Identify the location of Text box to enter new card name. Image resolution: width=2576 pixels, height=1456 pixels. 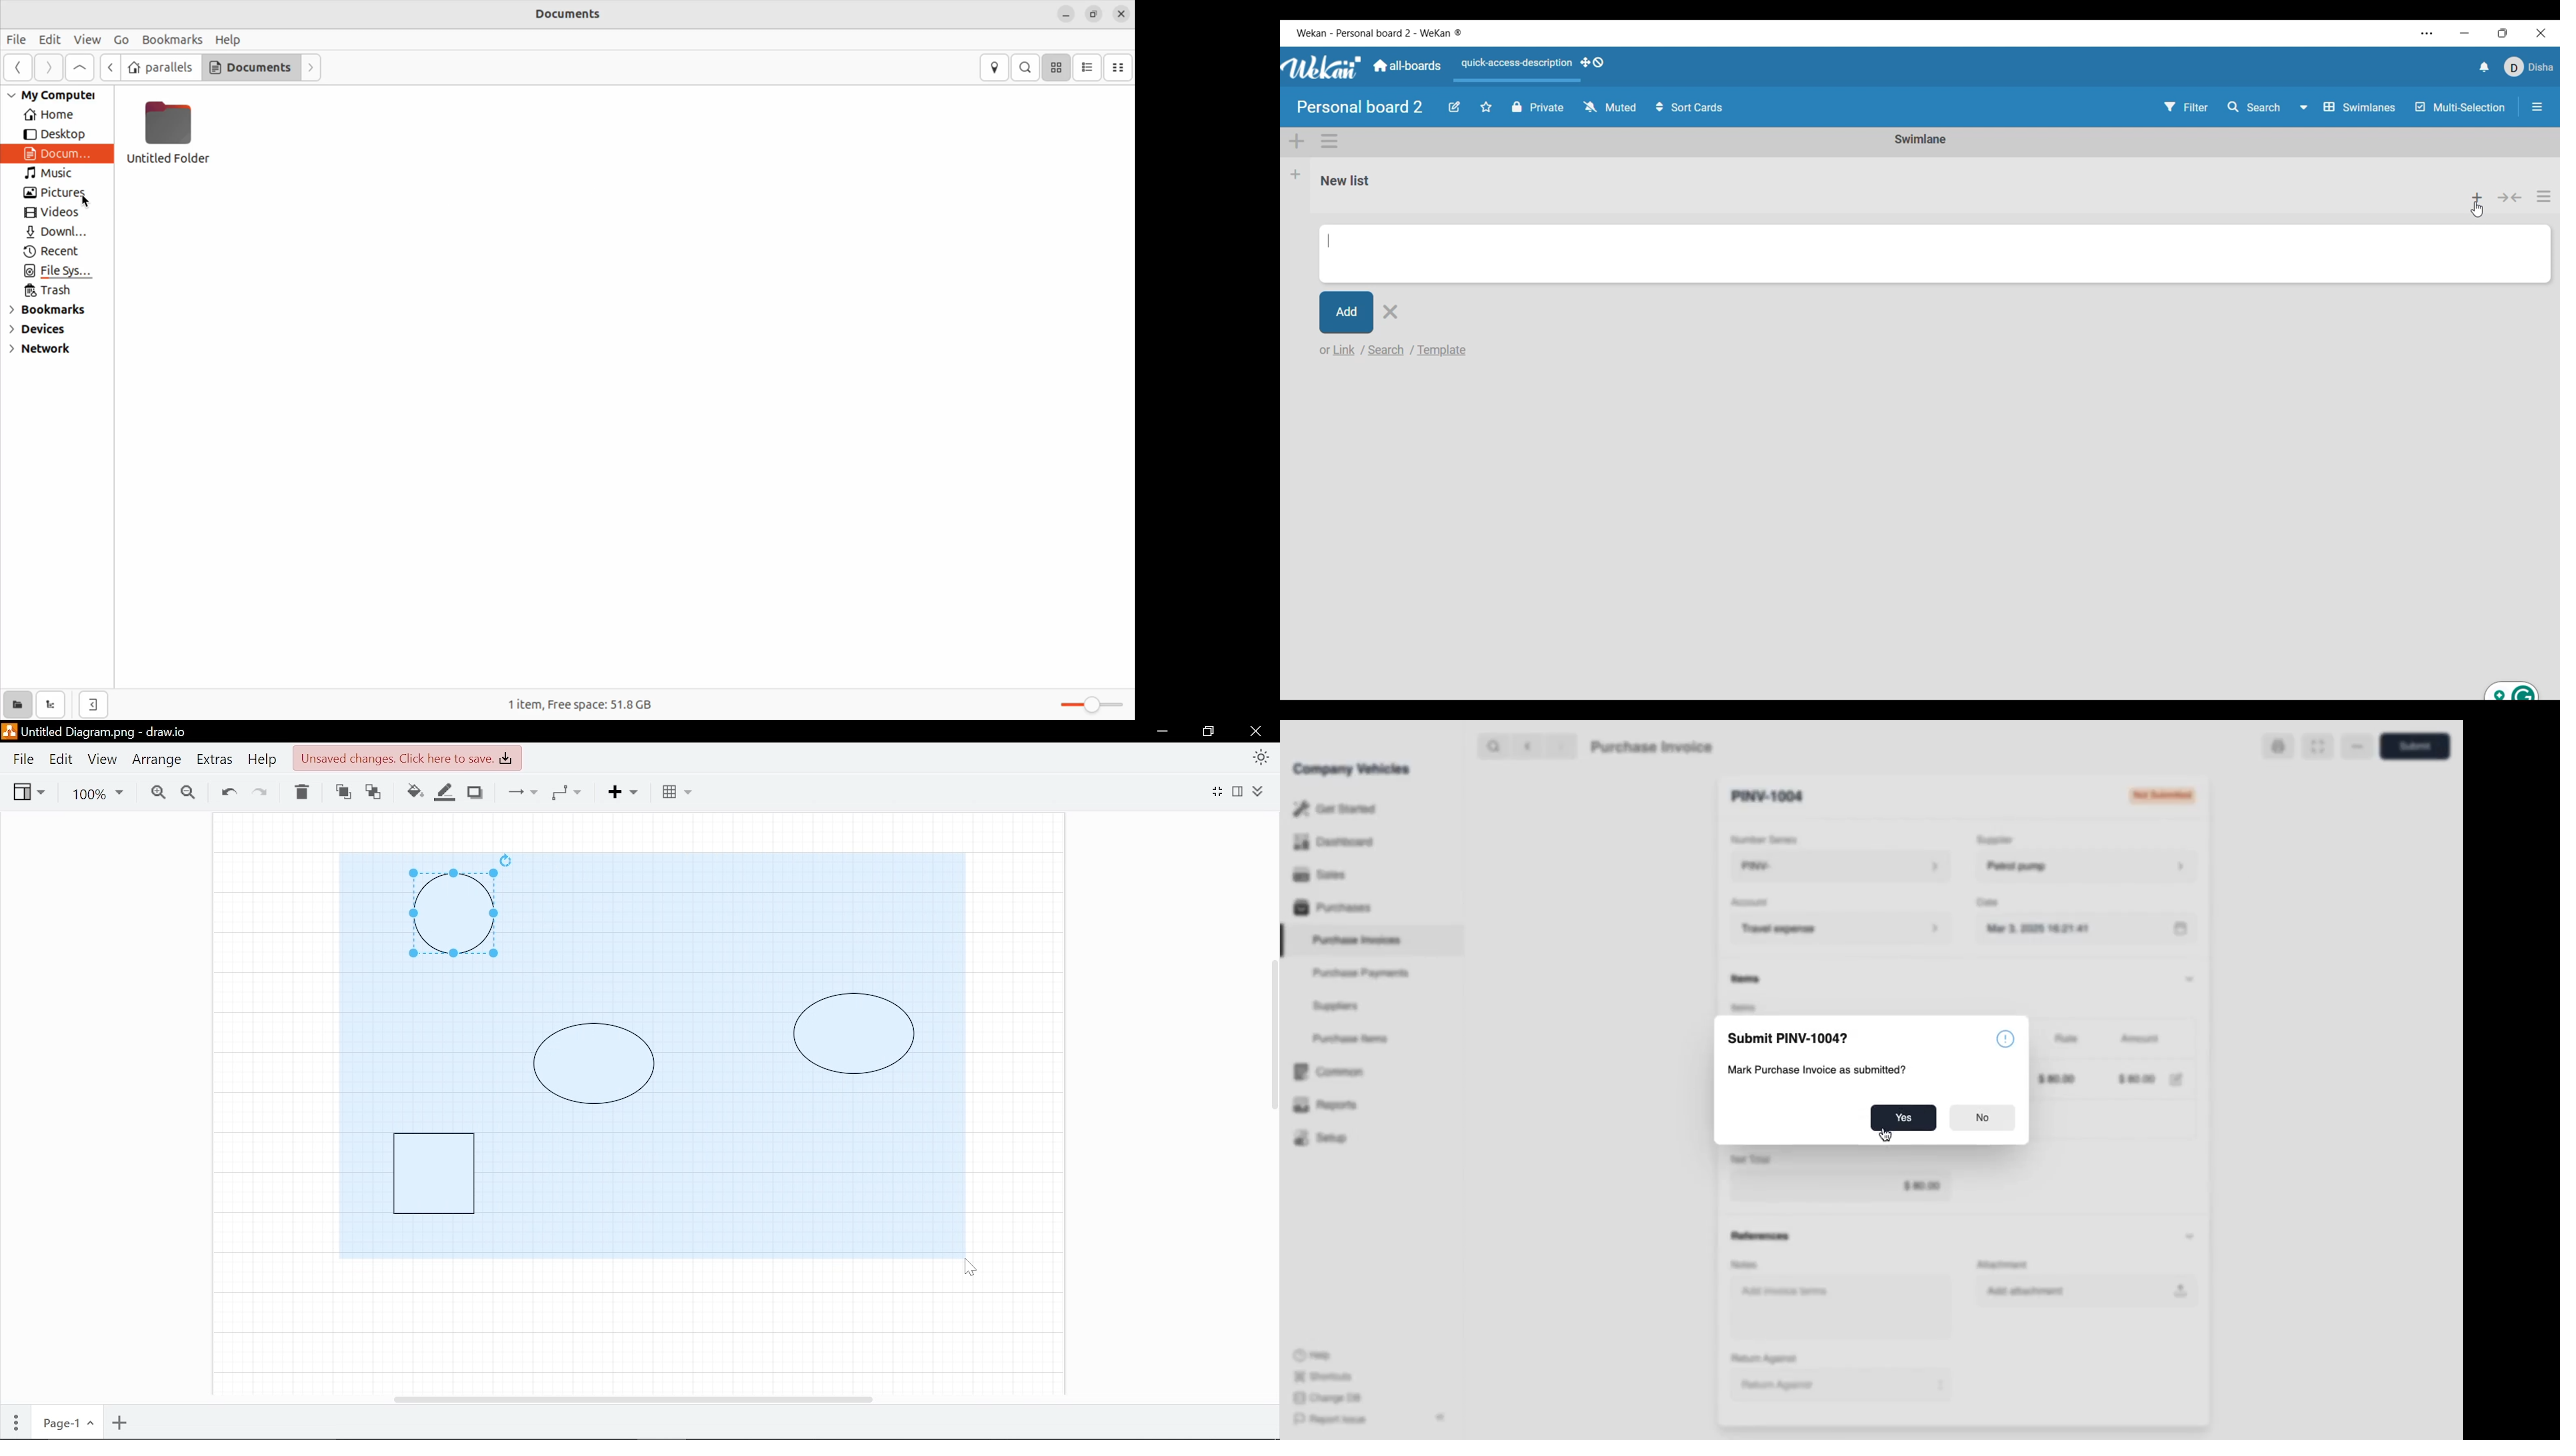
(1935, 253).